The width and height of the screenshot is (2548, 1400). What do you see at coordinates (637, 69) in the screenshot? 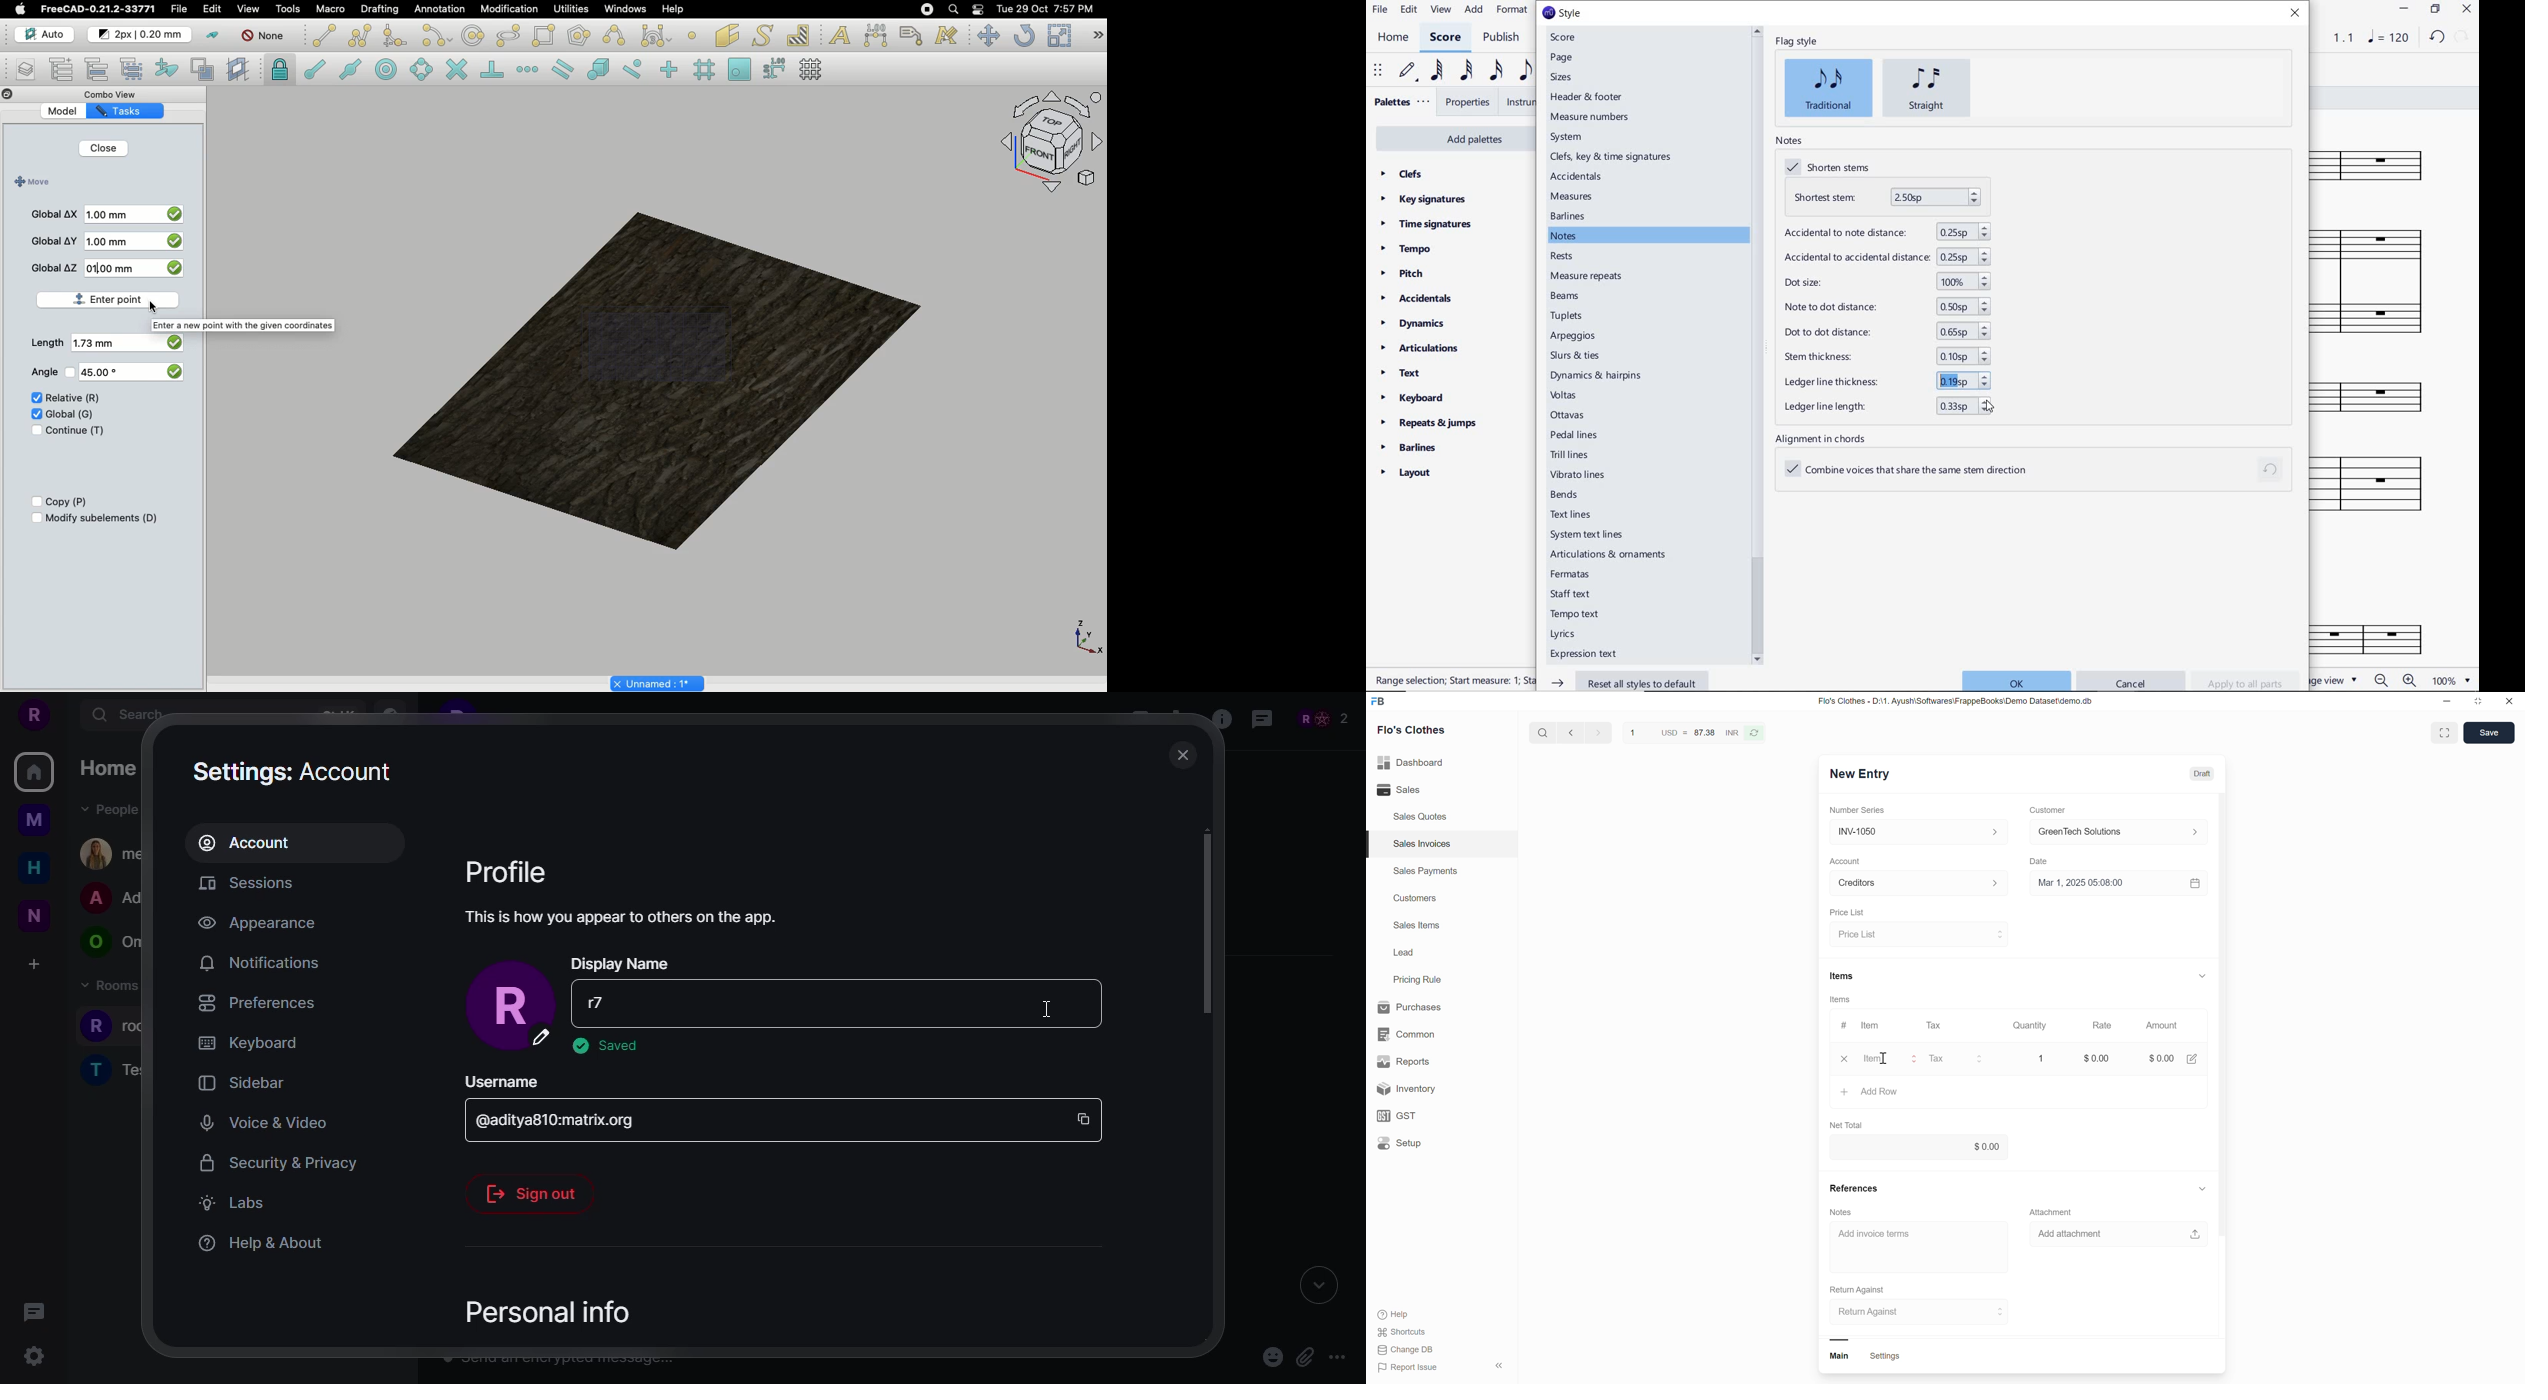
I see `Snap near` at bounding box center [637, 69].